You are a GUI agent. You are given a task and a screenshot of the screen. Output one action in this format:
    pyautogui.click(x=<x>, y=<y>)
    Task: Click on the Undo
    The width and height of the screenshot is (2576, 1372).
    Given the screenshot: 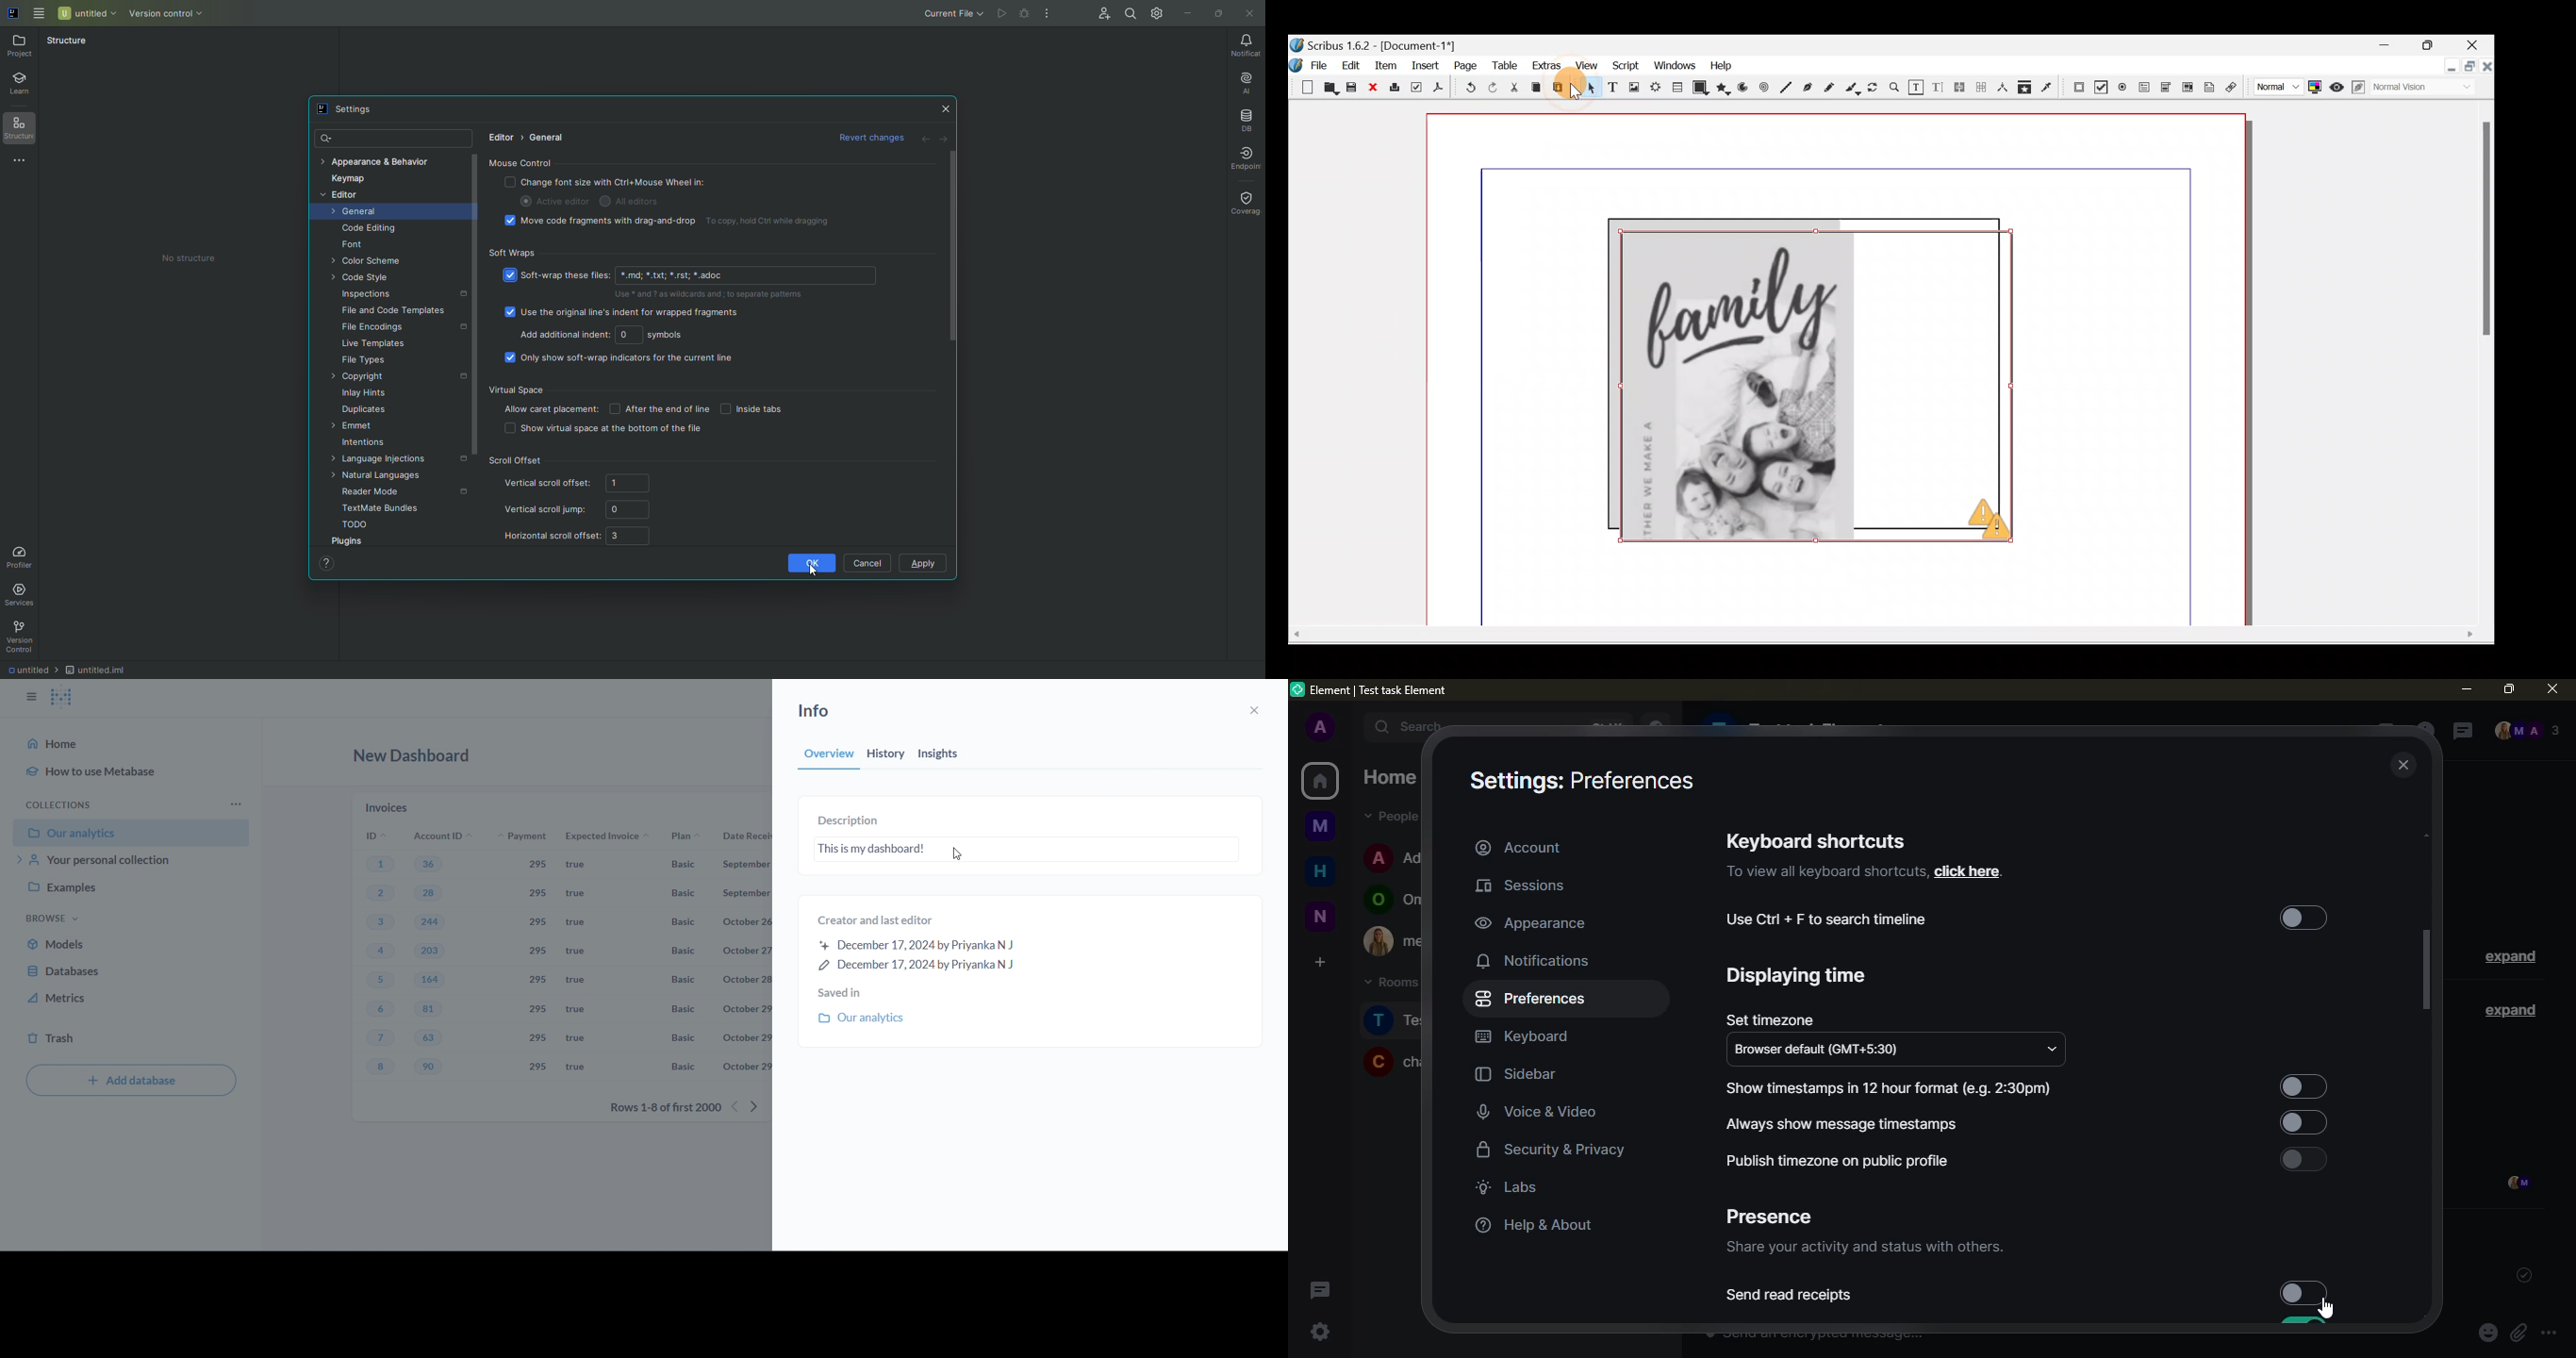 What is the action you would take?
    pyautogui.click(x=1471, y=87)
    